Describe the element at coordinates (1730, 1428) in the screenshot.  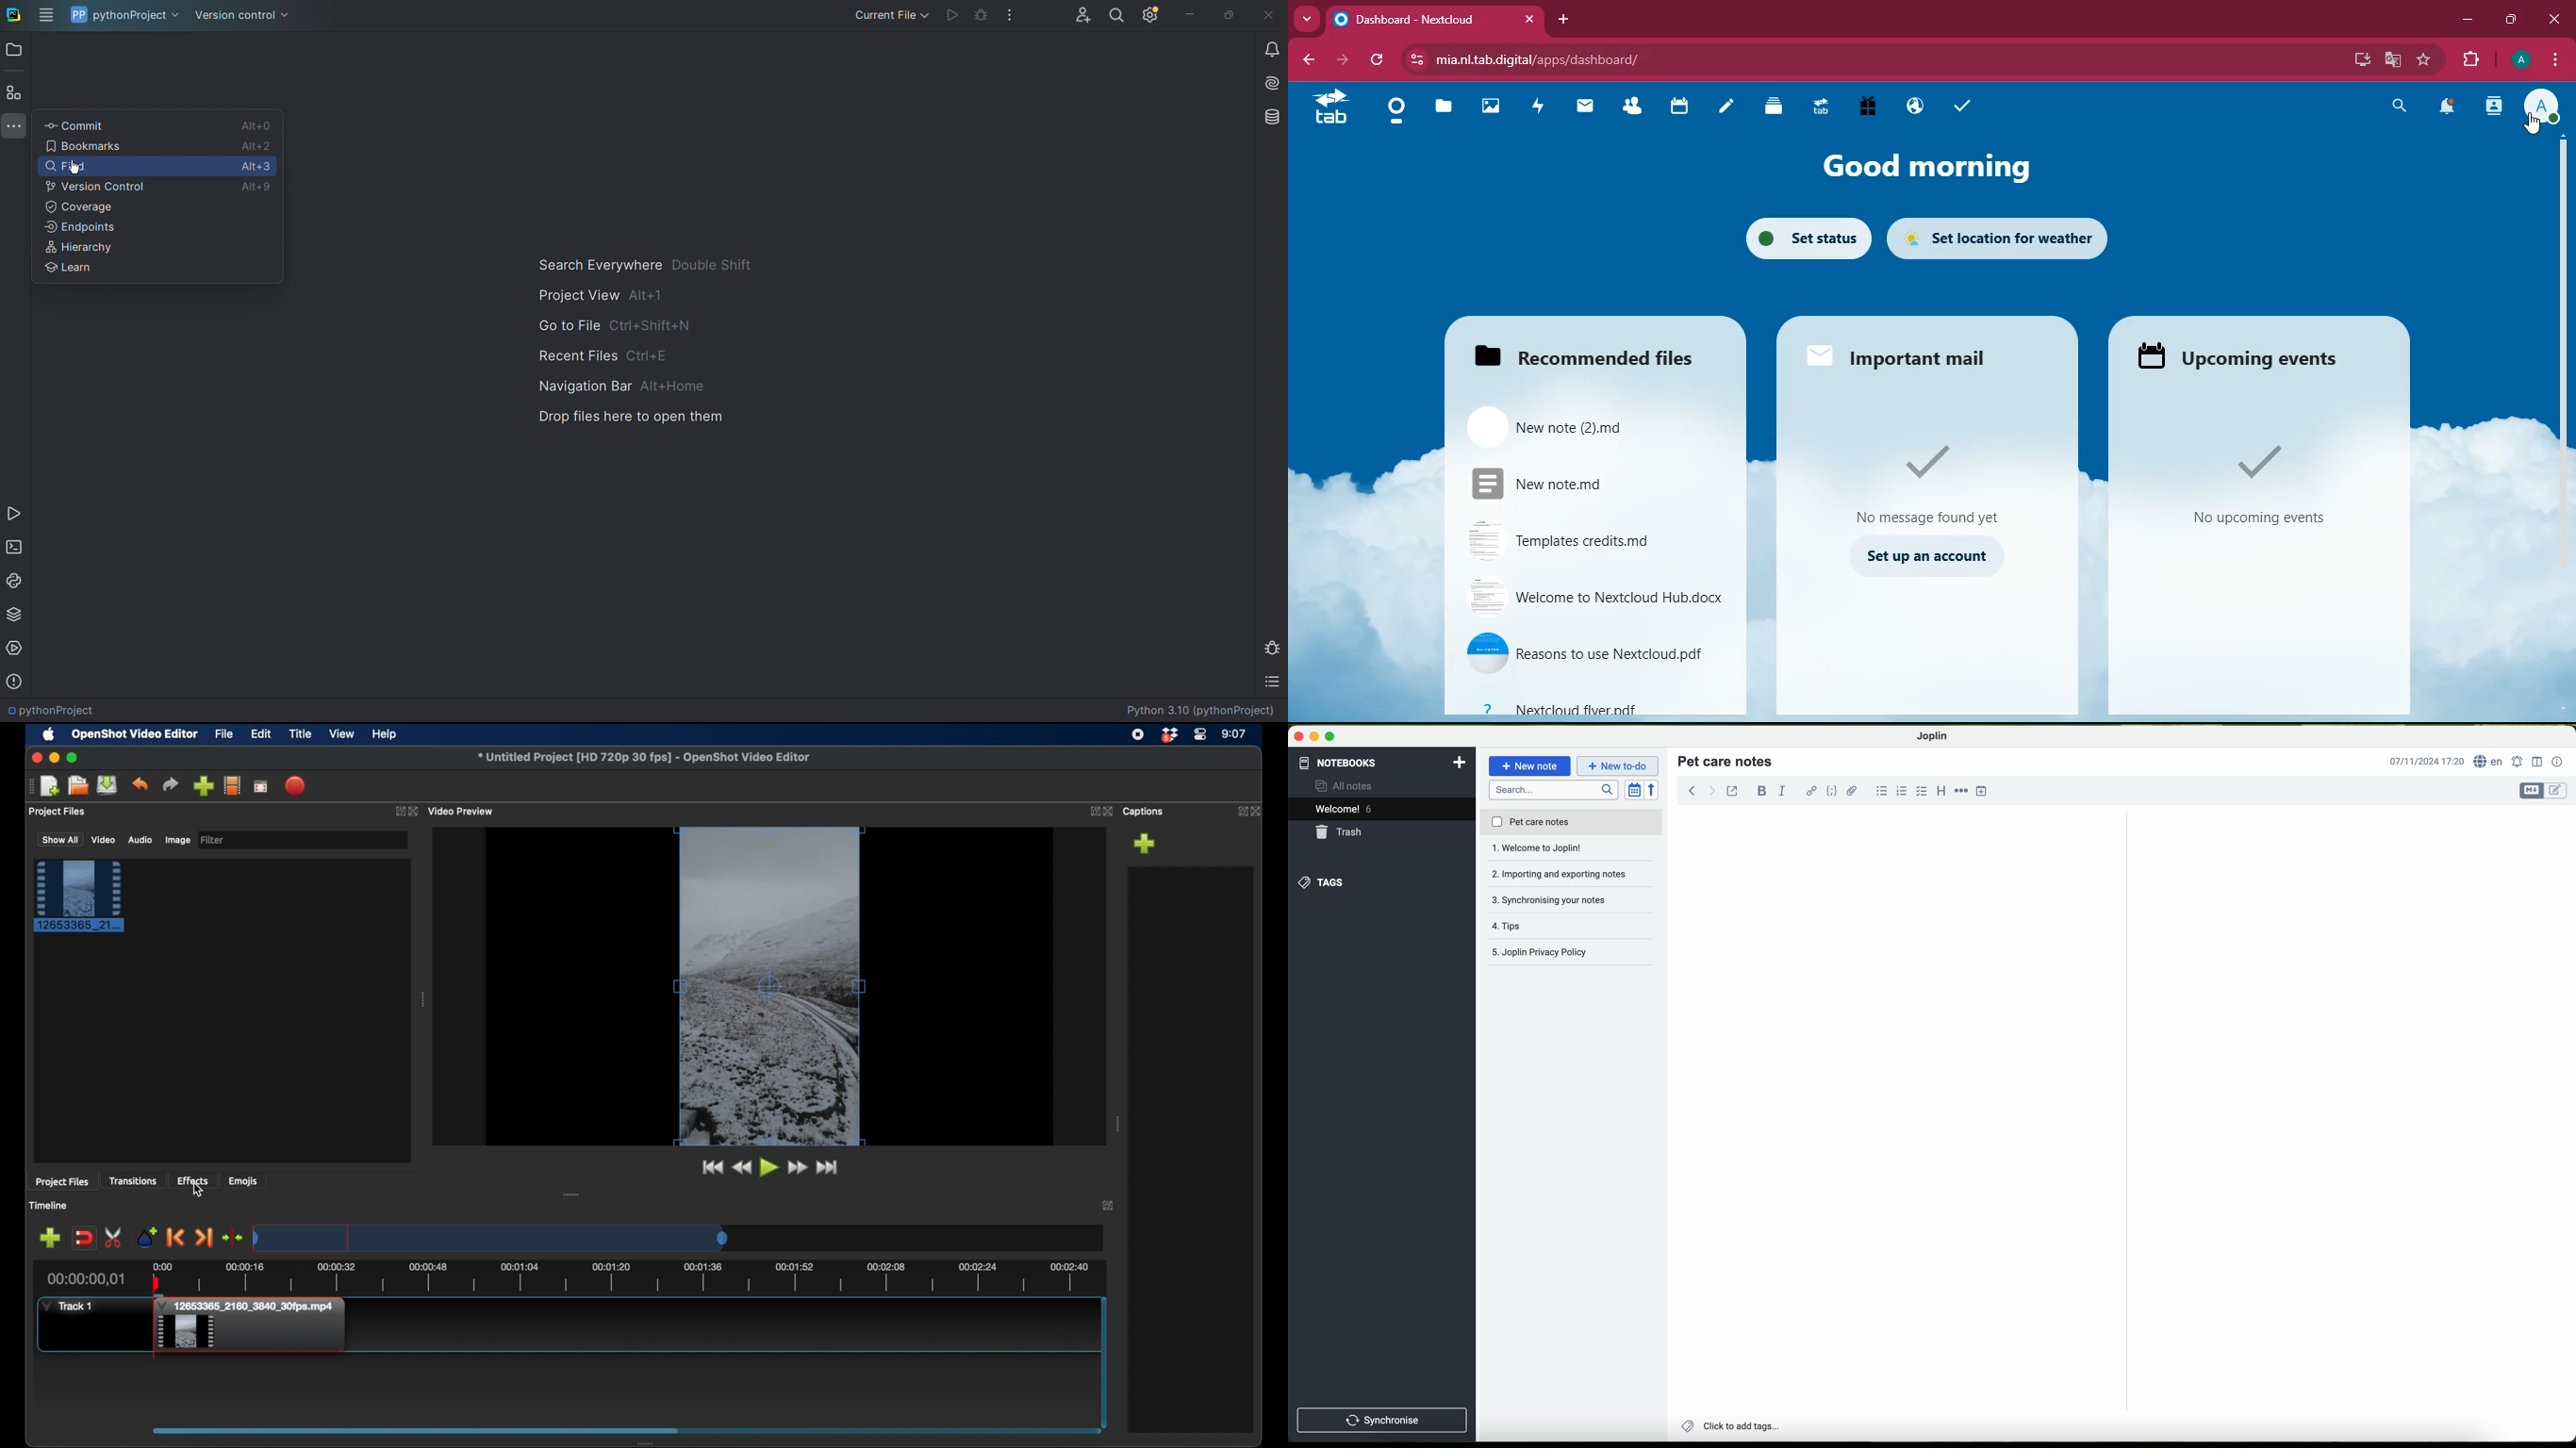
I see `add tags` at that location.